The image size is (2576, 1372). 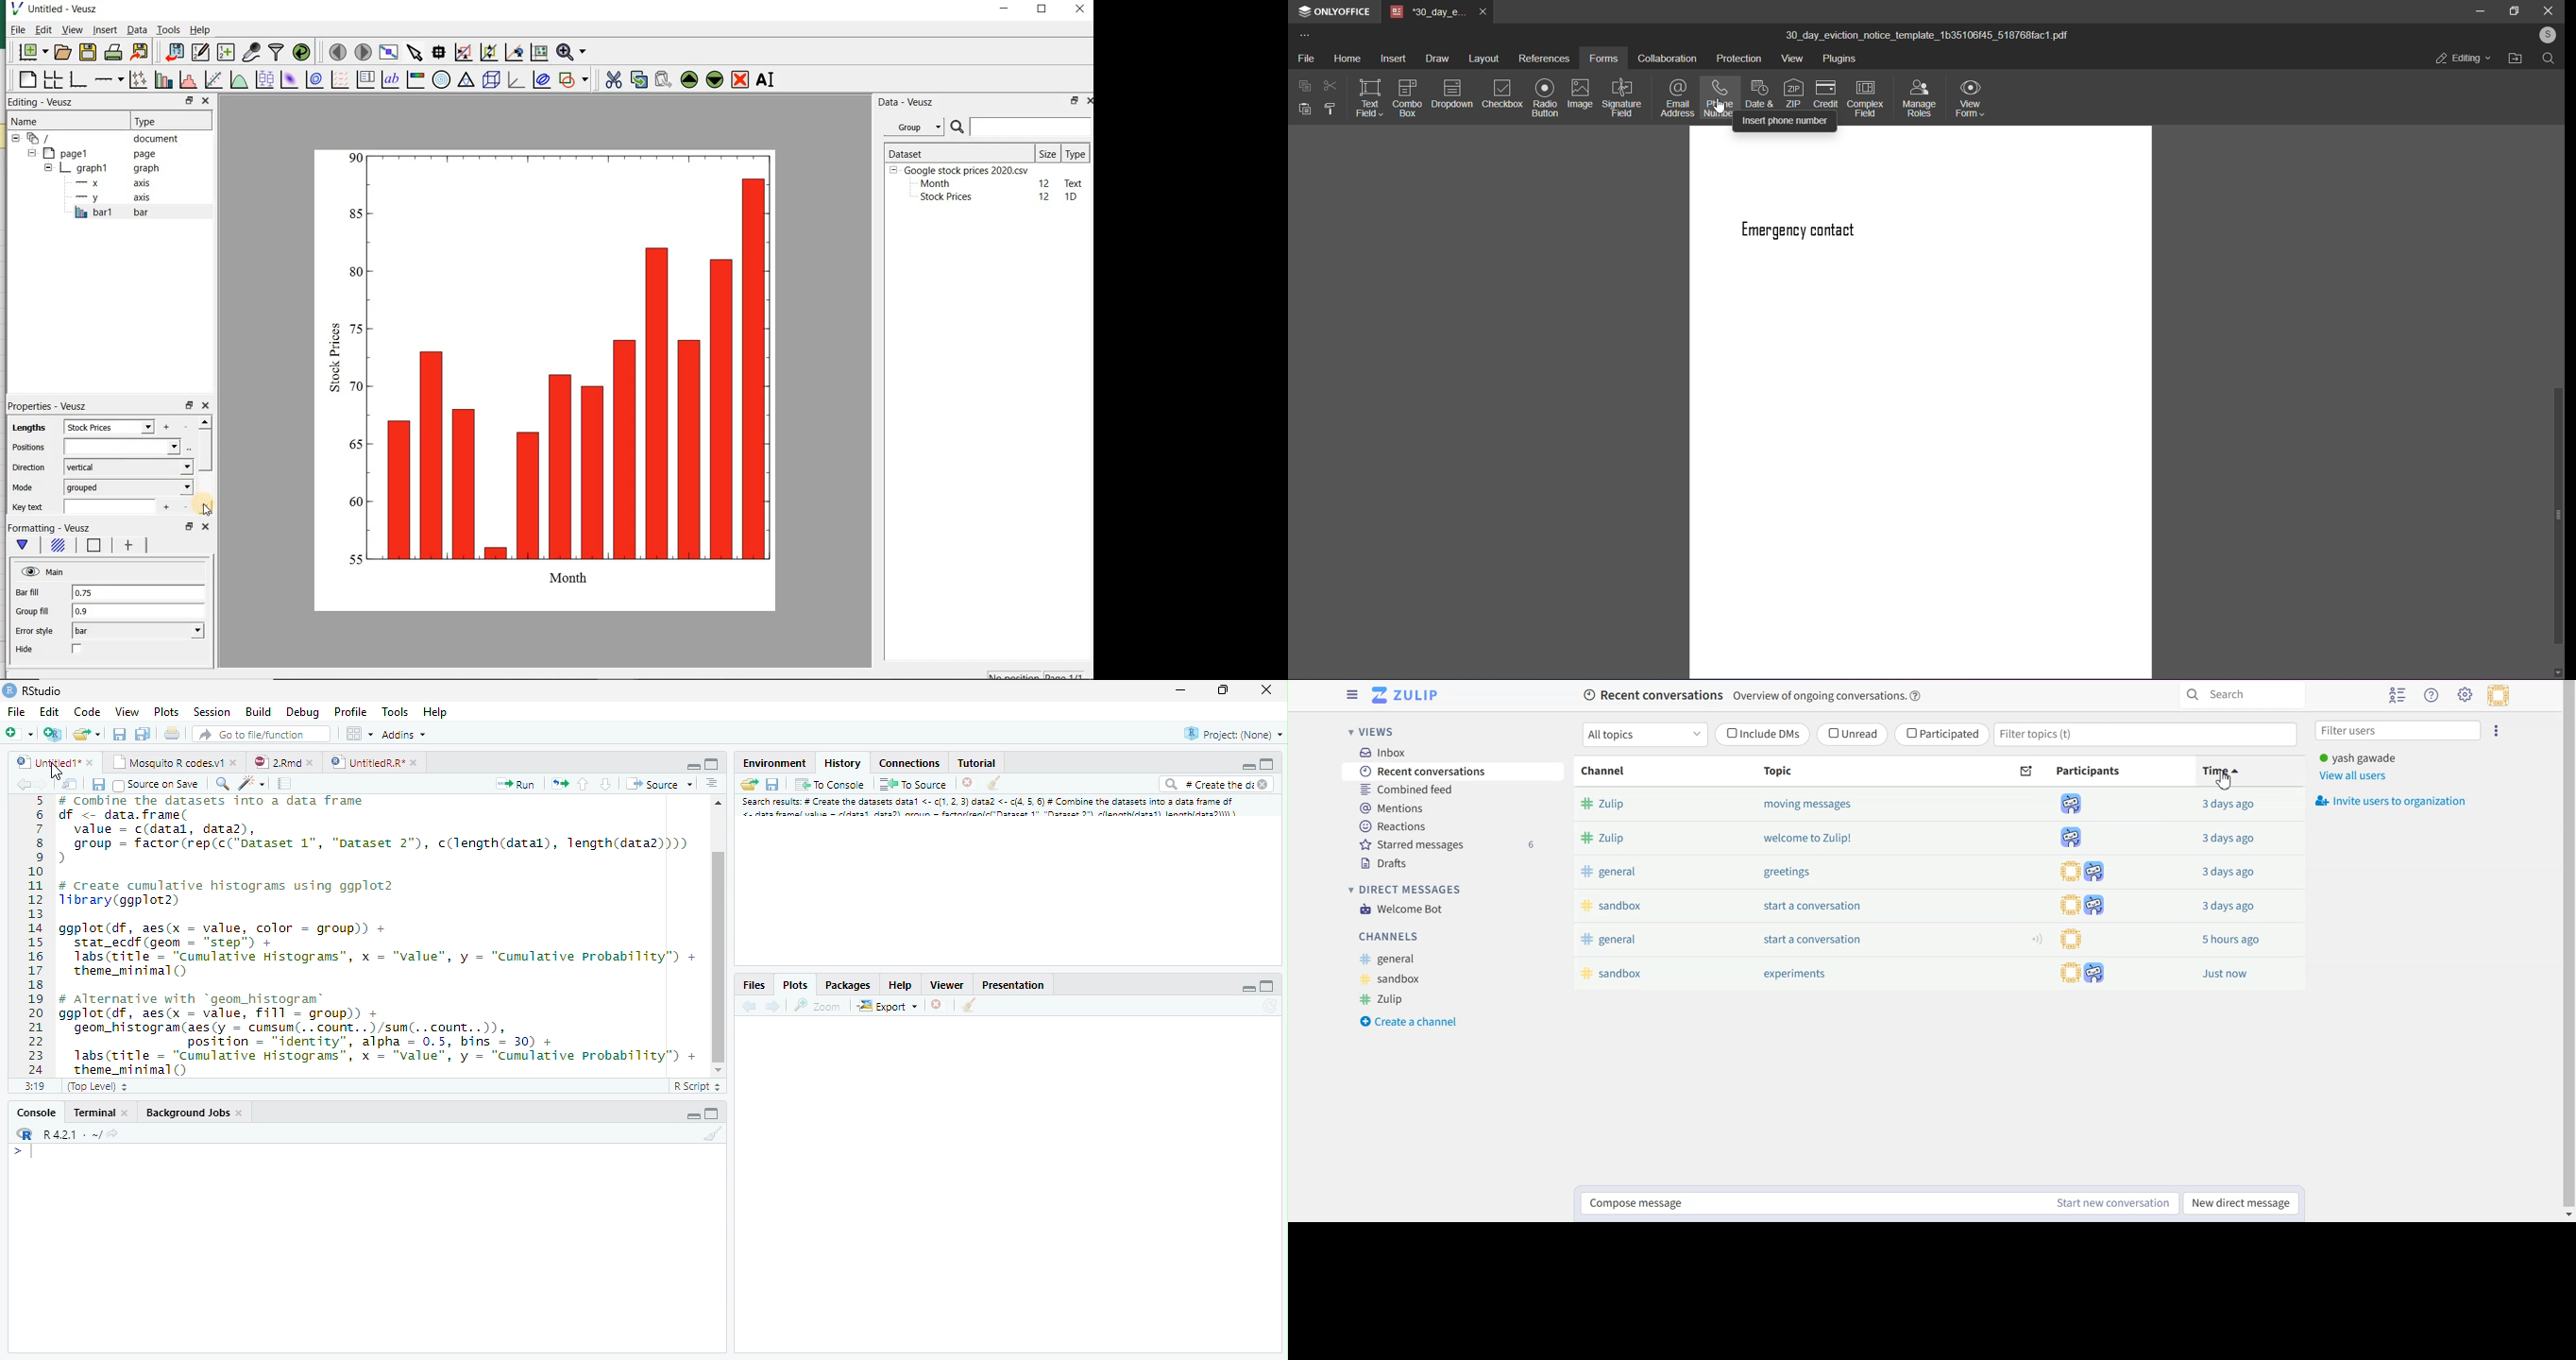 What do you see at coordinates (1214, 786) in the screenshot?
I see `# Create the di` at bounding box center [1214, 786].